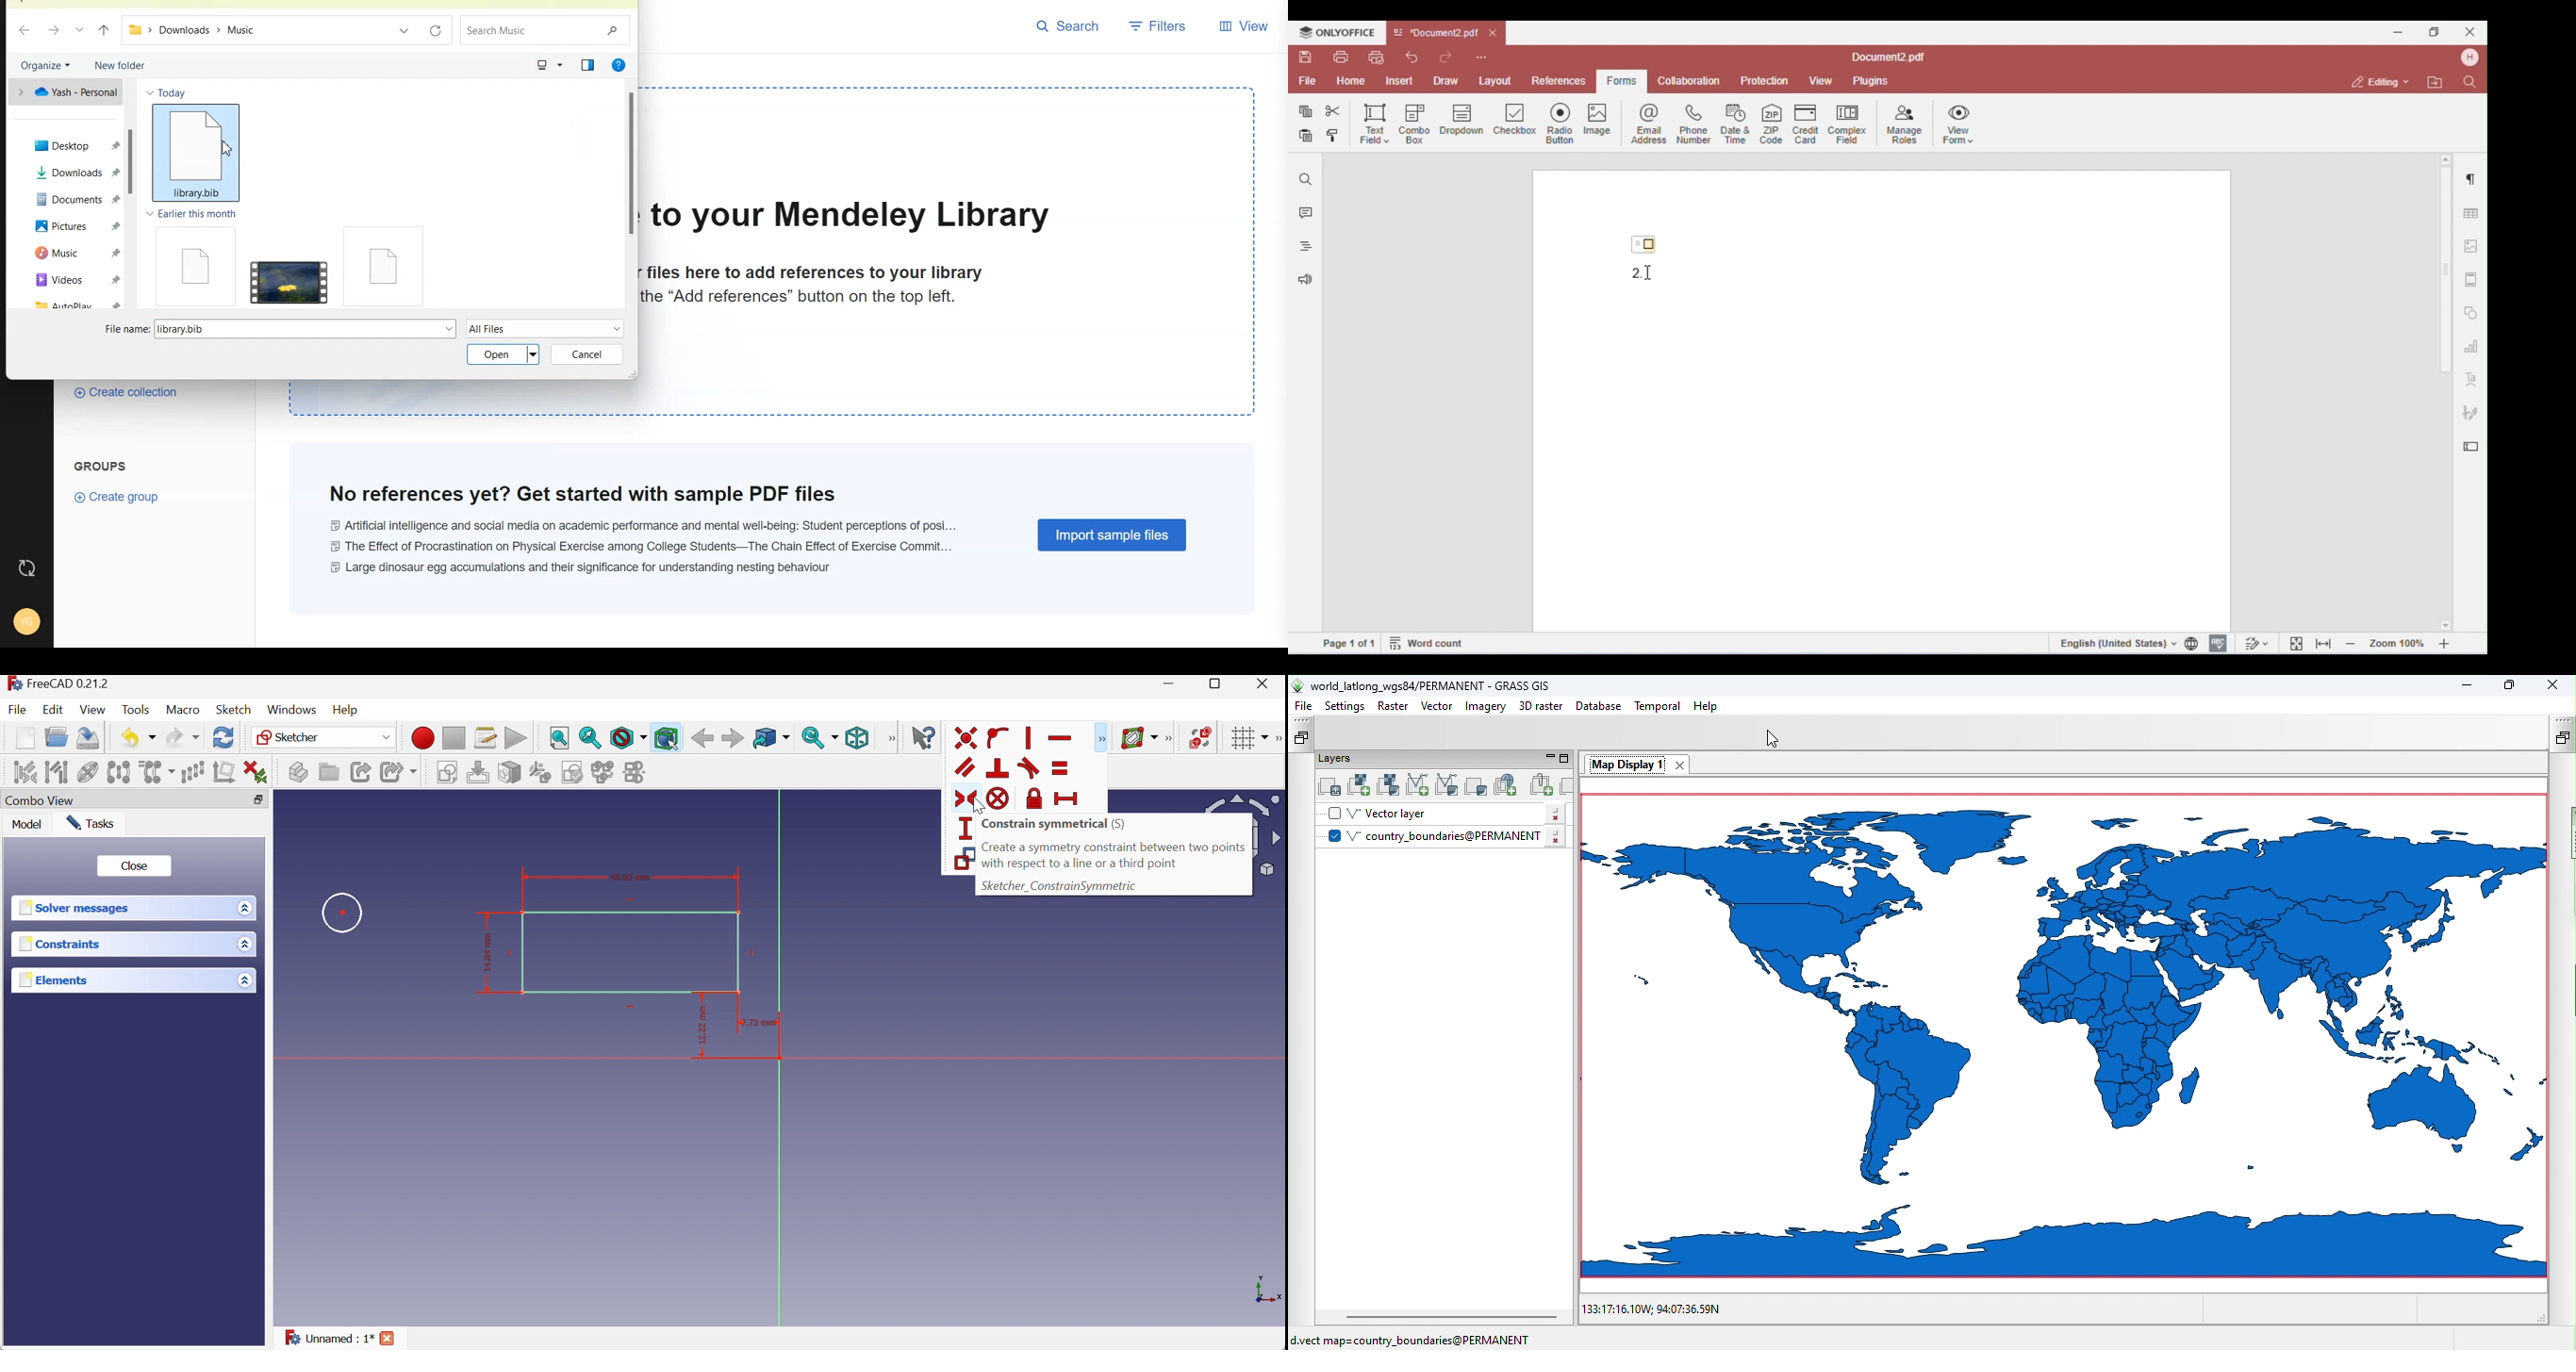  Describe the element at coordinates (1264, 684) in the screenshot. I see `Close` at that location.